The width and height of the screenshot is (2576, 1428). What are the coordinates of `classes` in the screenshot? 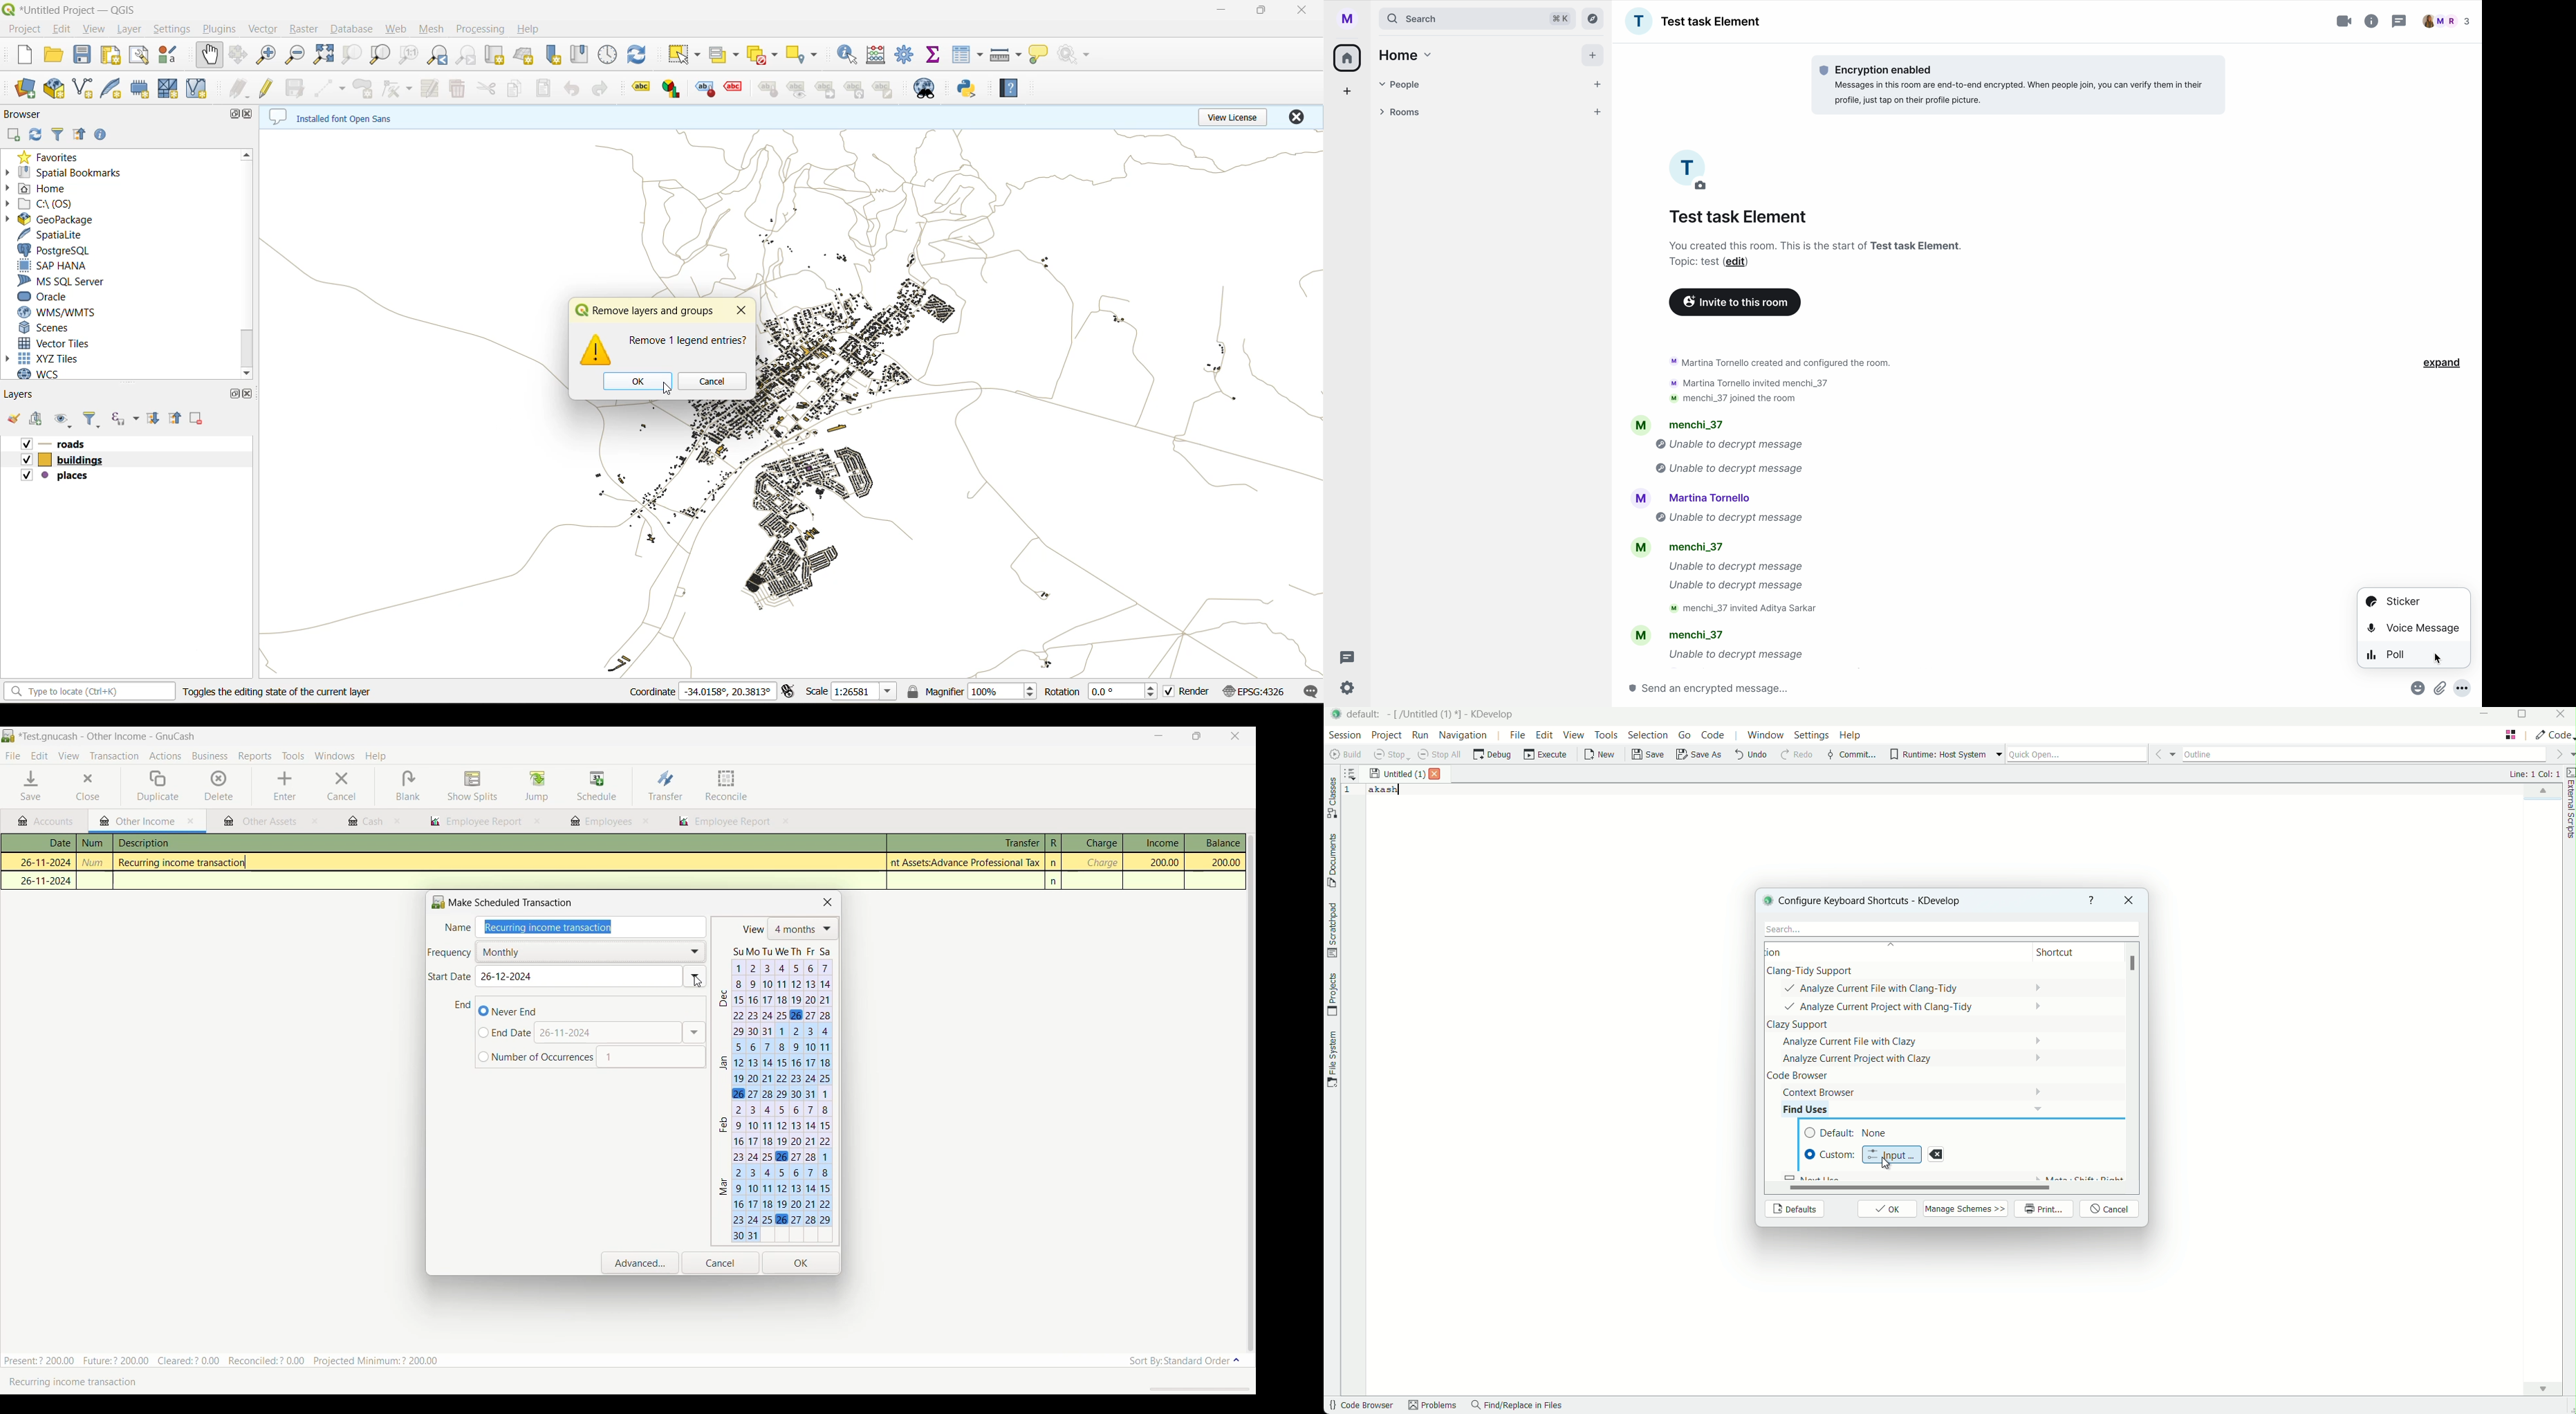 It's located at (1332, 799).